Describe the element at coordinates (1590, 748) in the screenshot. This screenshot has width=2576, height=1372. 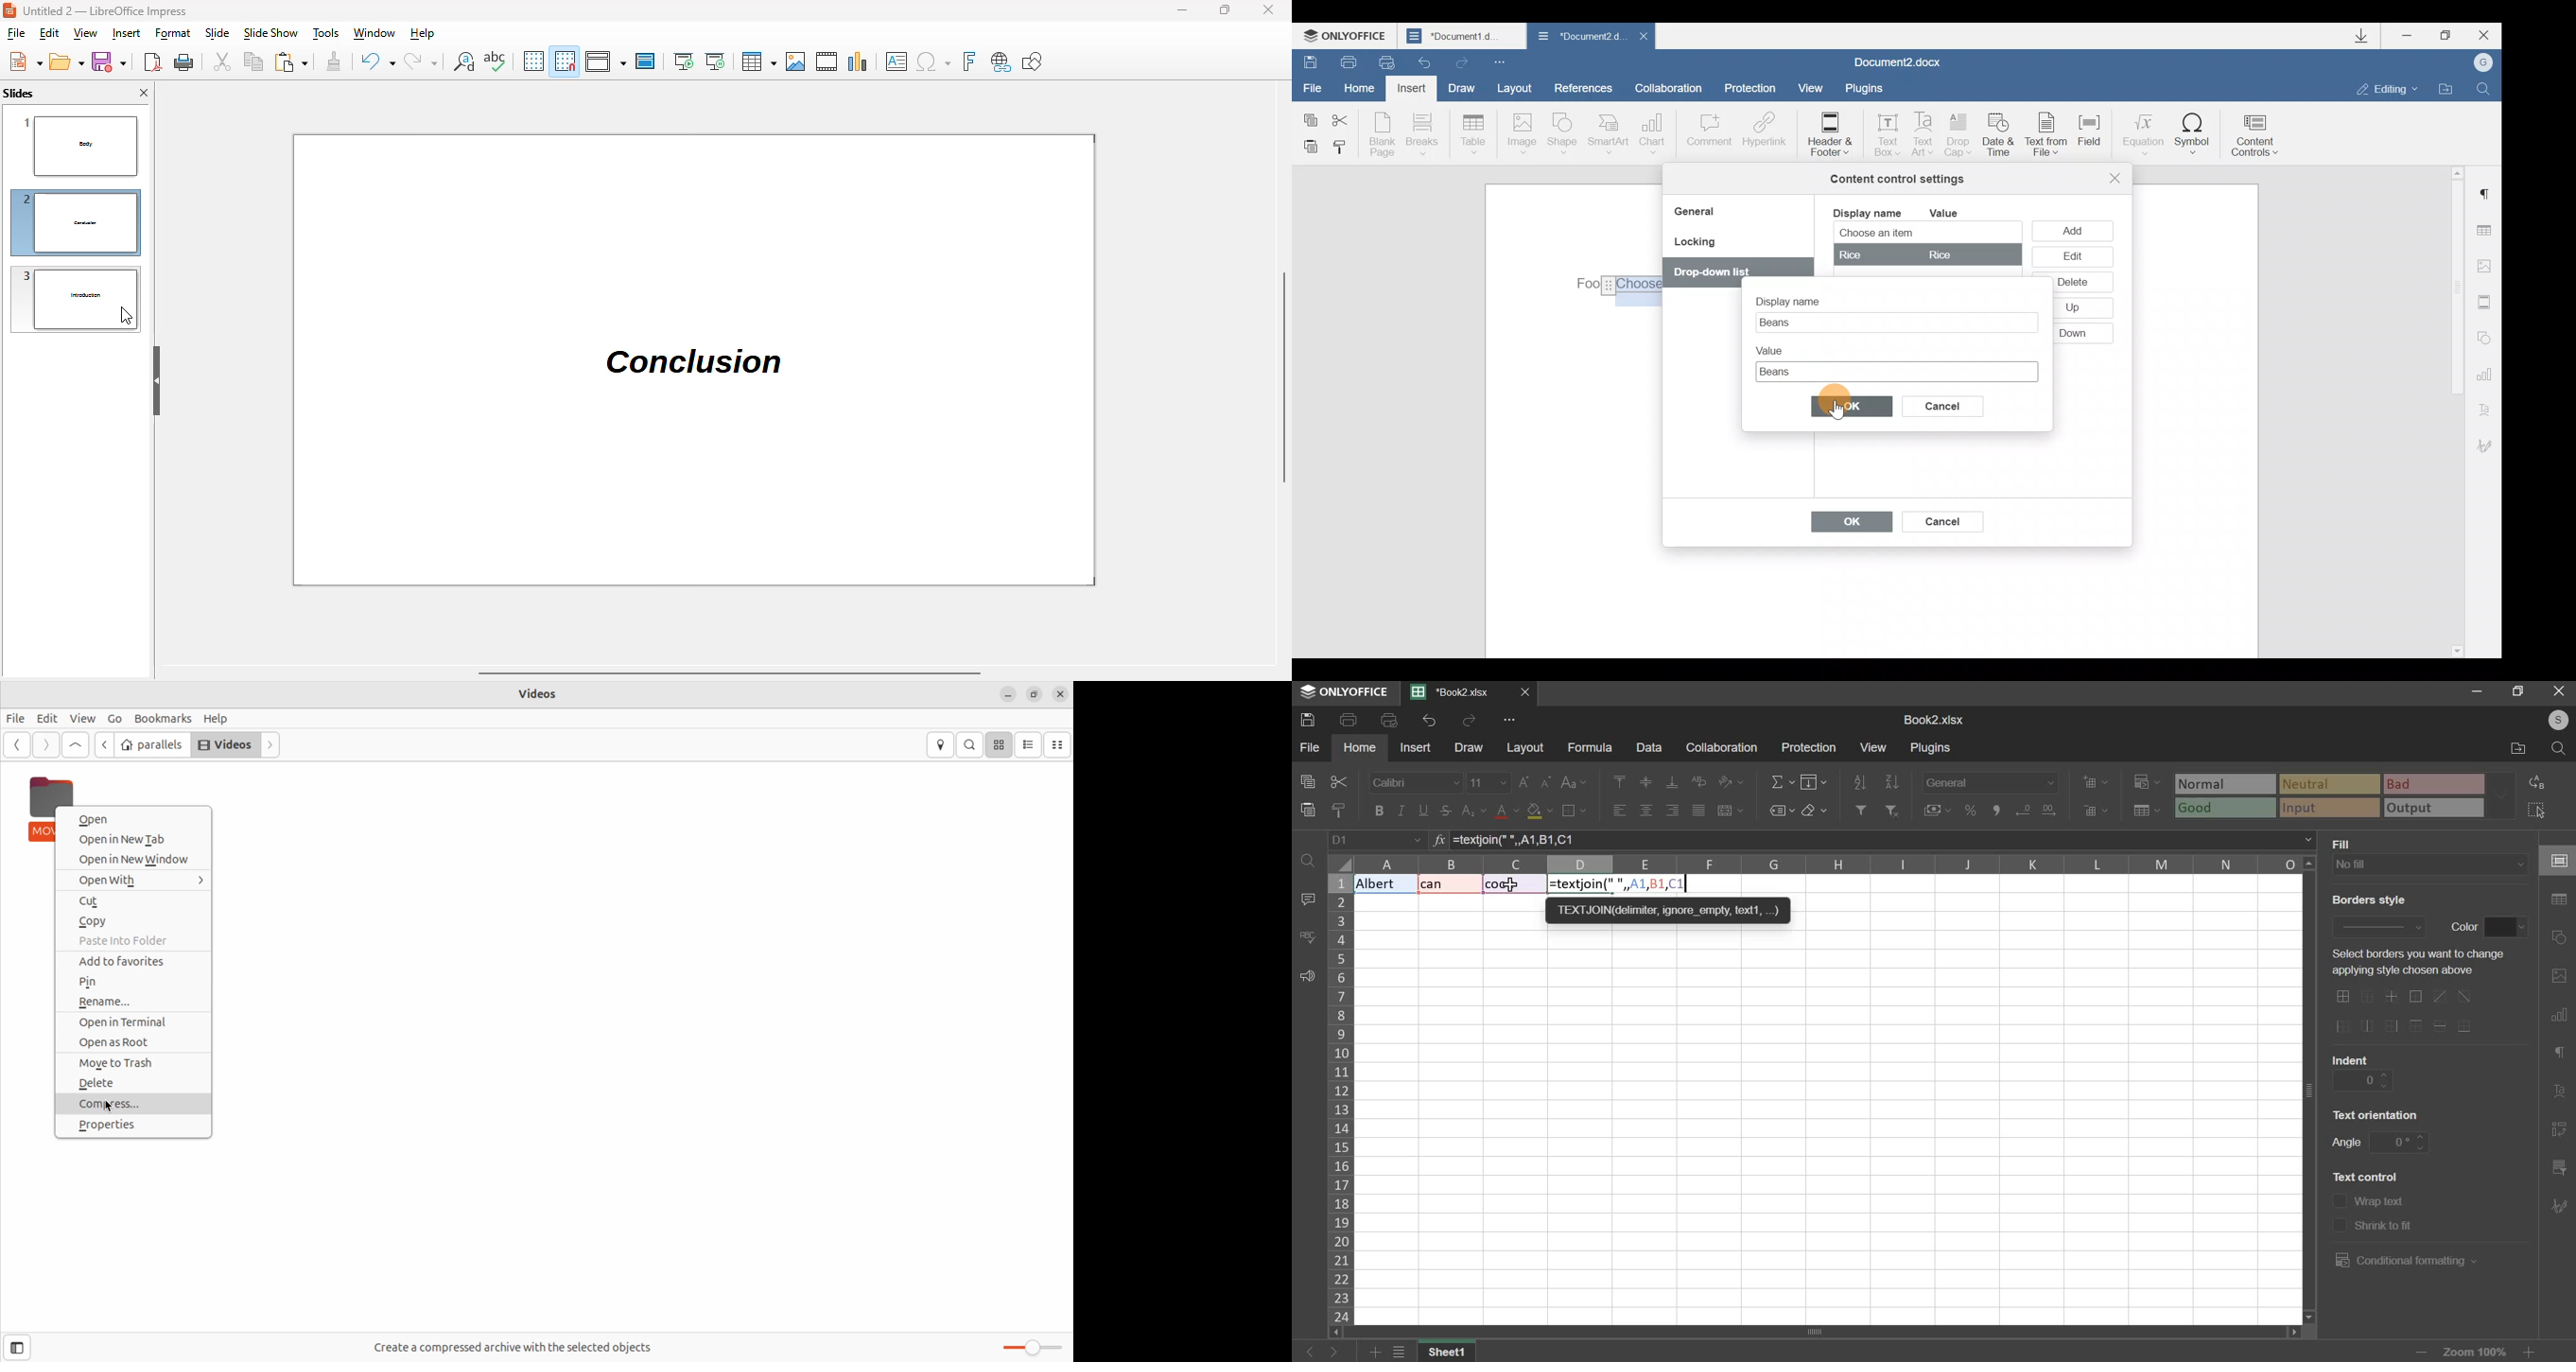
I see `formula` at that location.